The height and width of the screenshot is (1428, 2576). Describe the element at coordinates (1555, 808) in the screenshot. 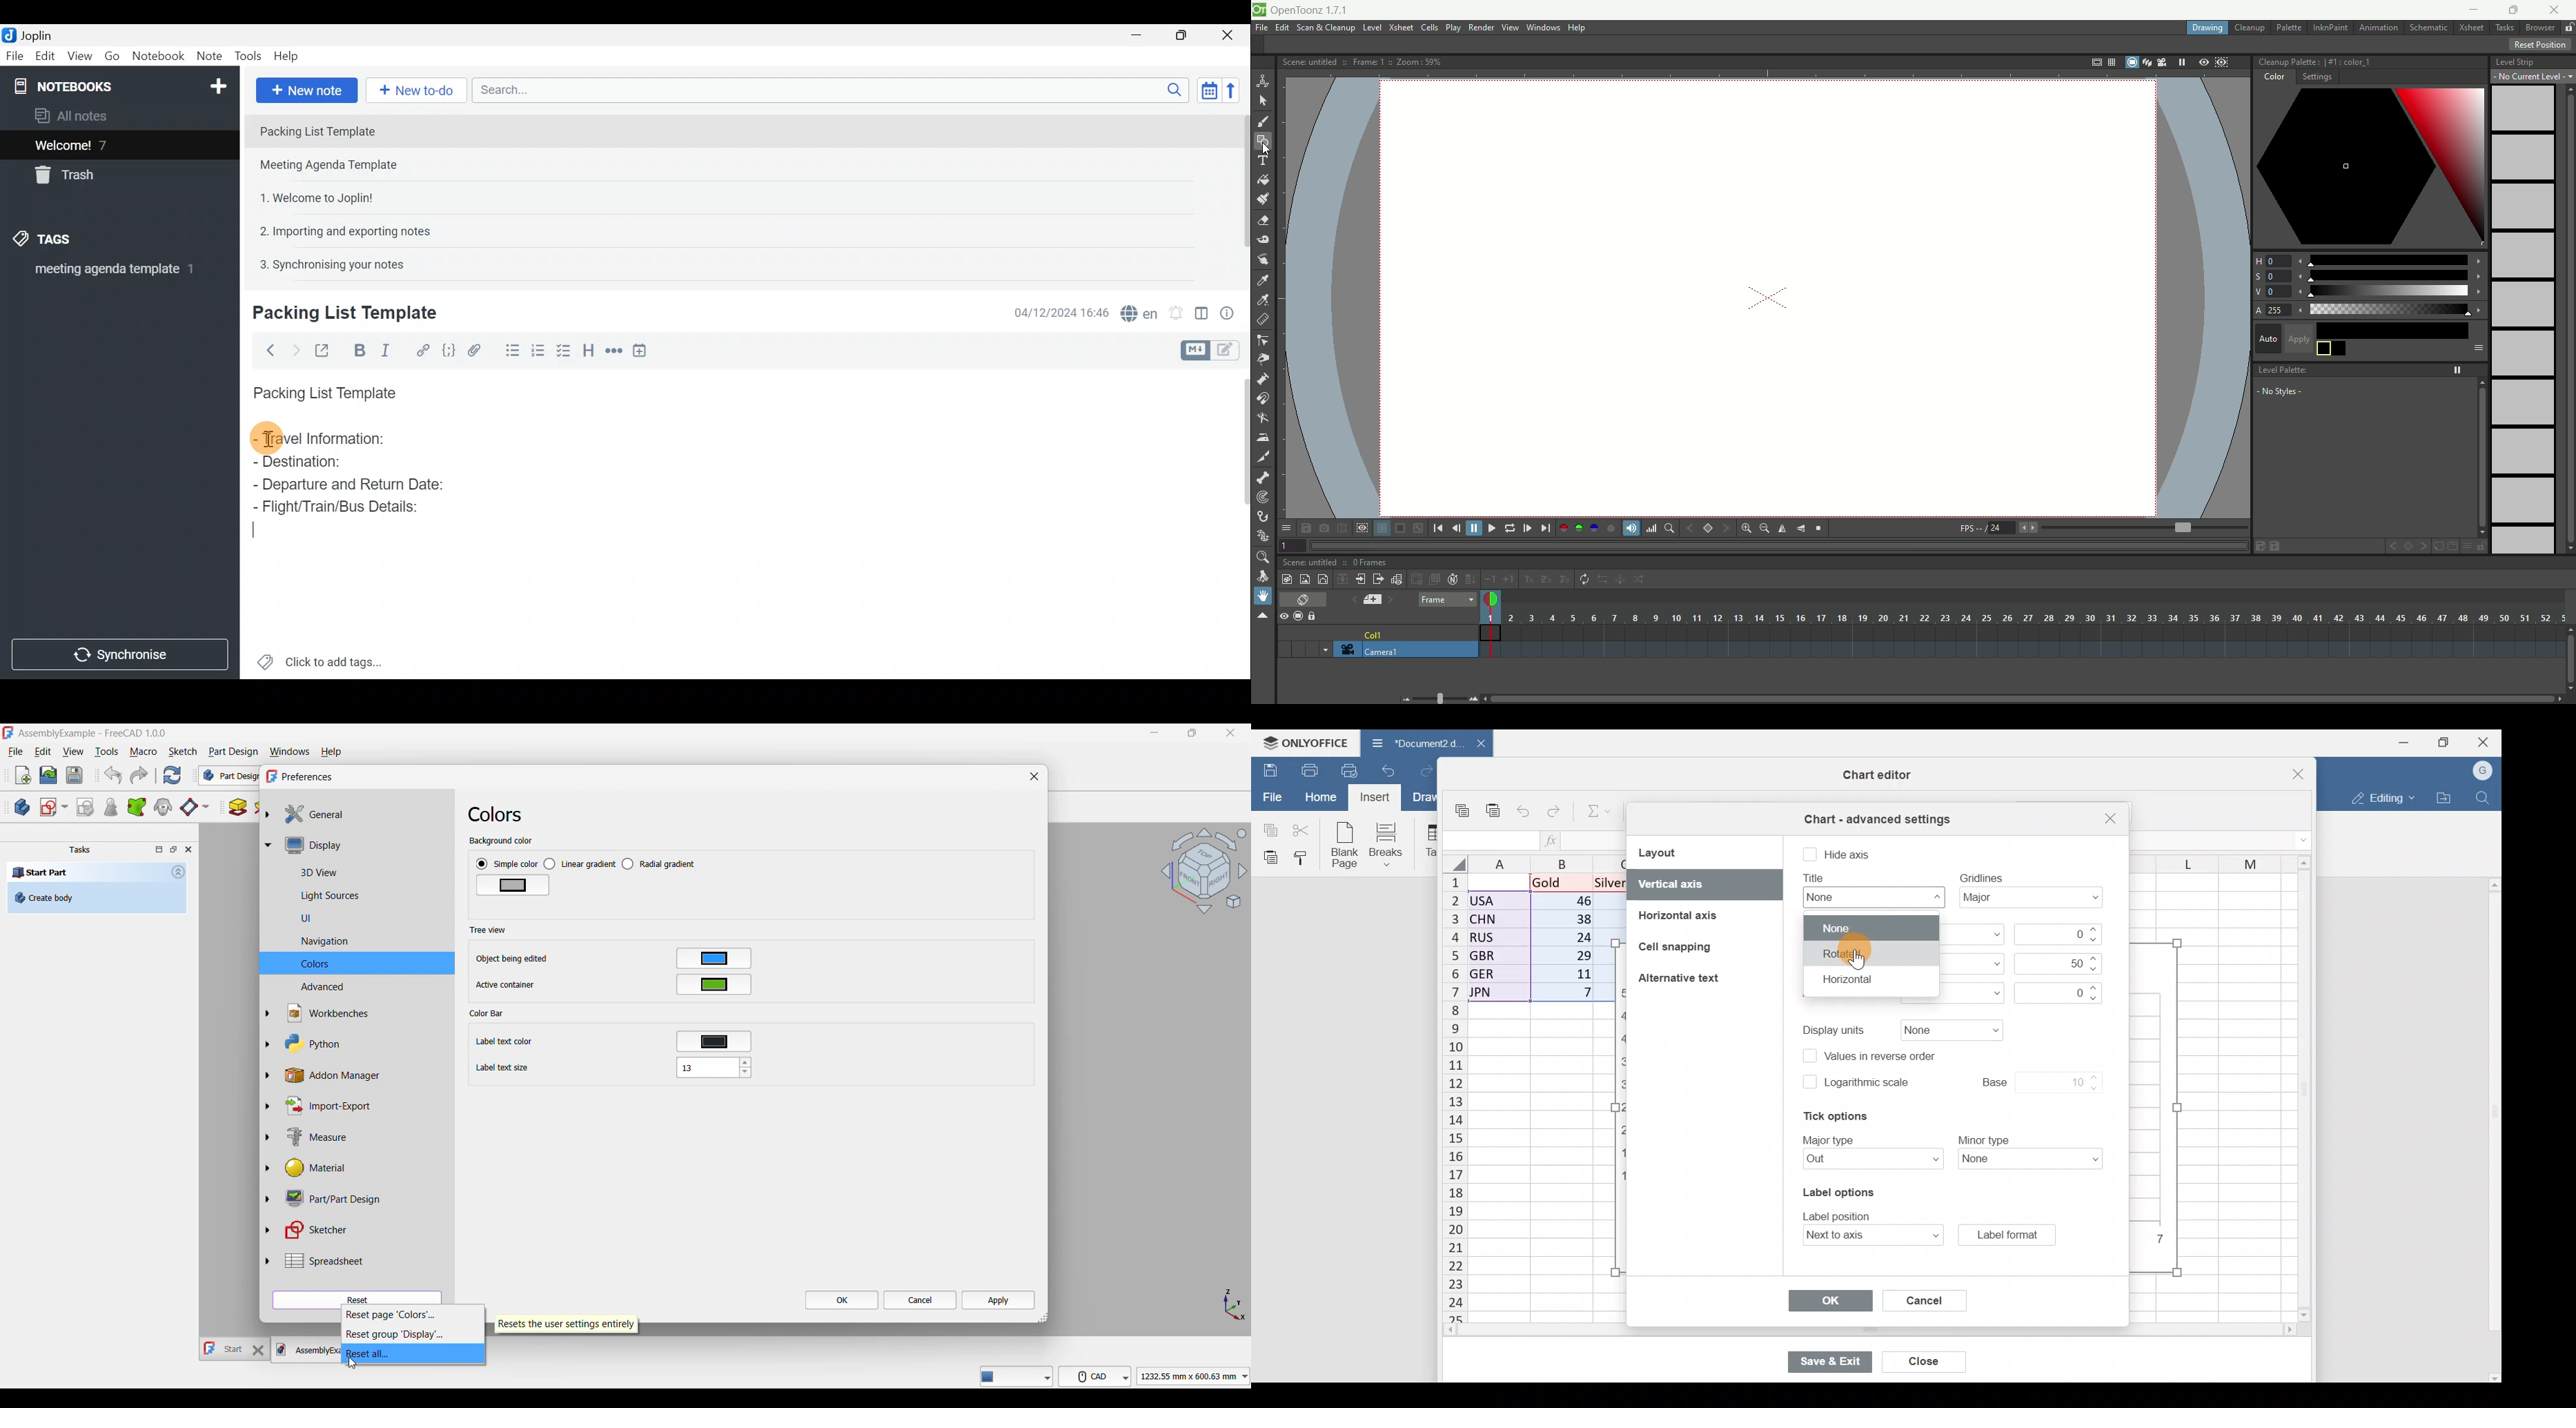

I see `Redo` at that location.